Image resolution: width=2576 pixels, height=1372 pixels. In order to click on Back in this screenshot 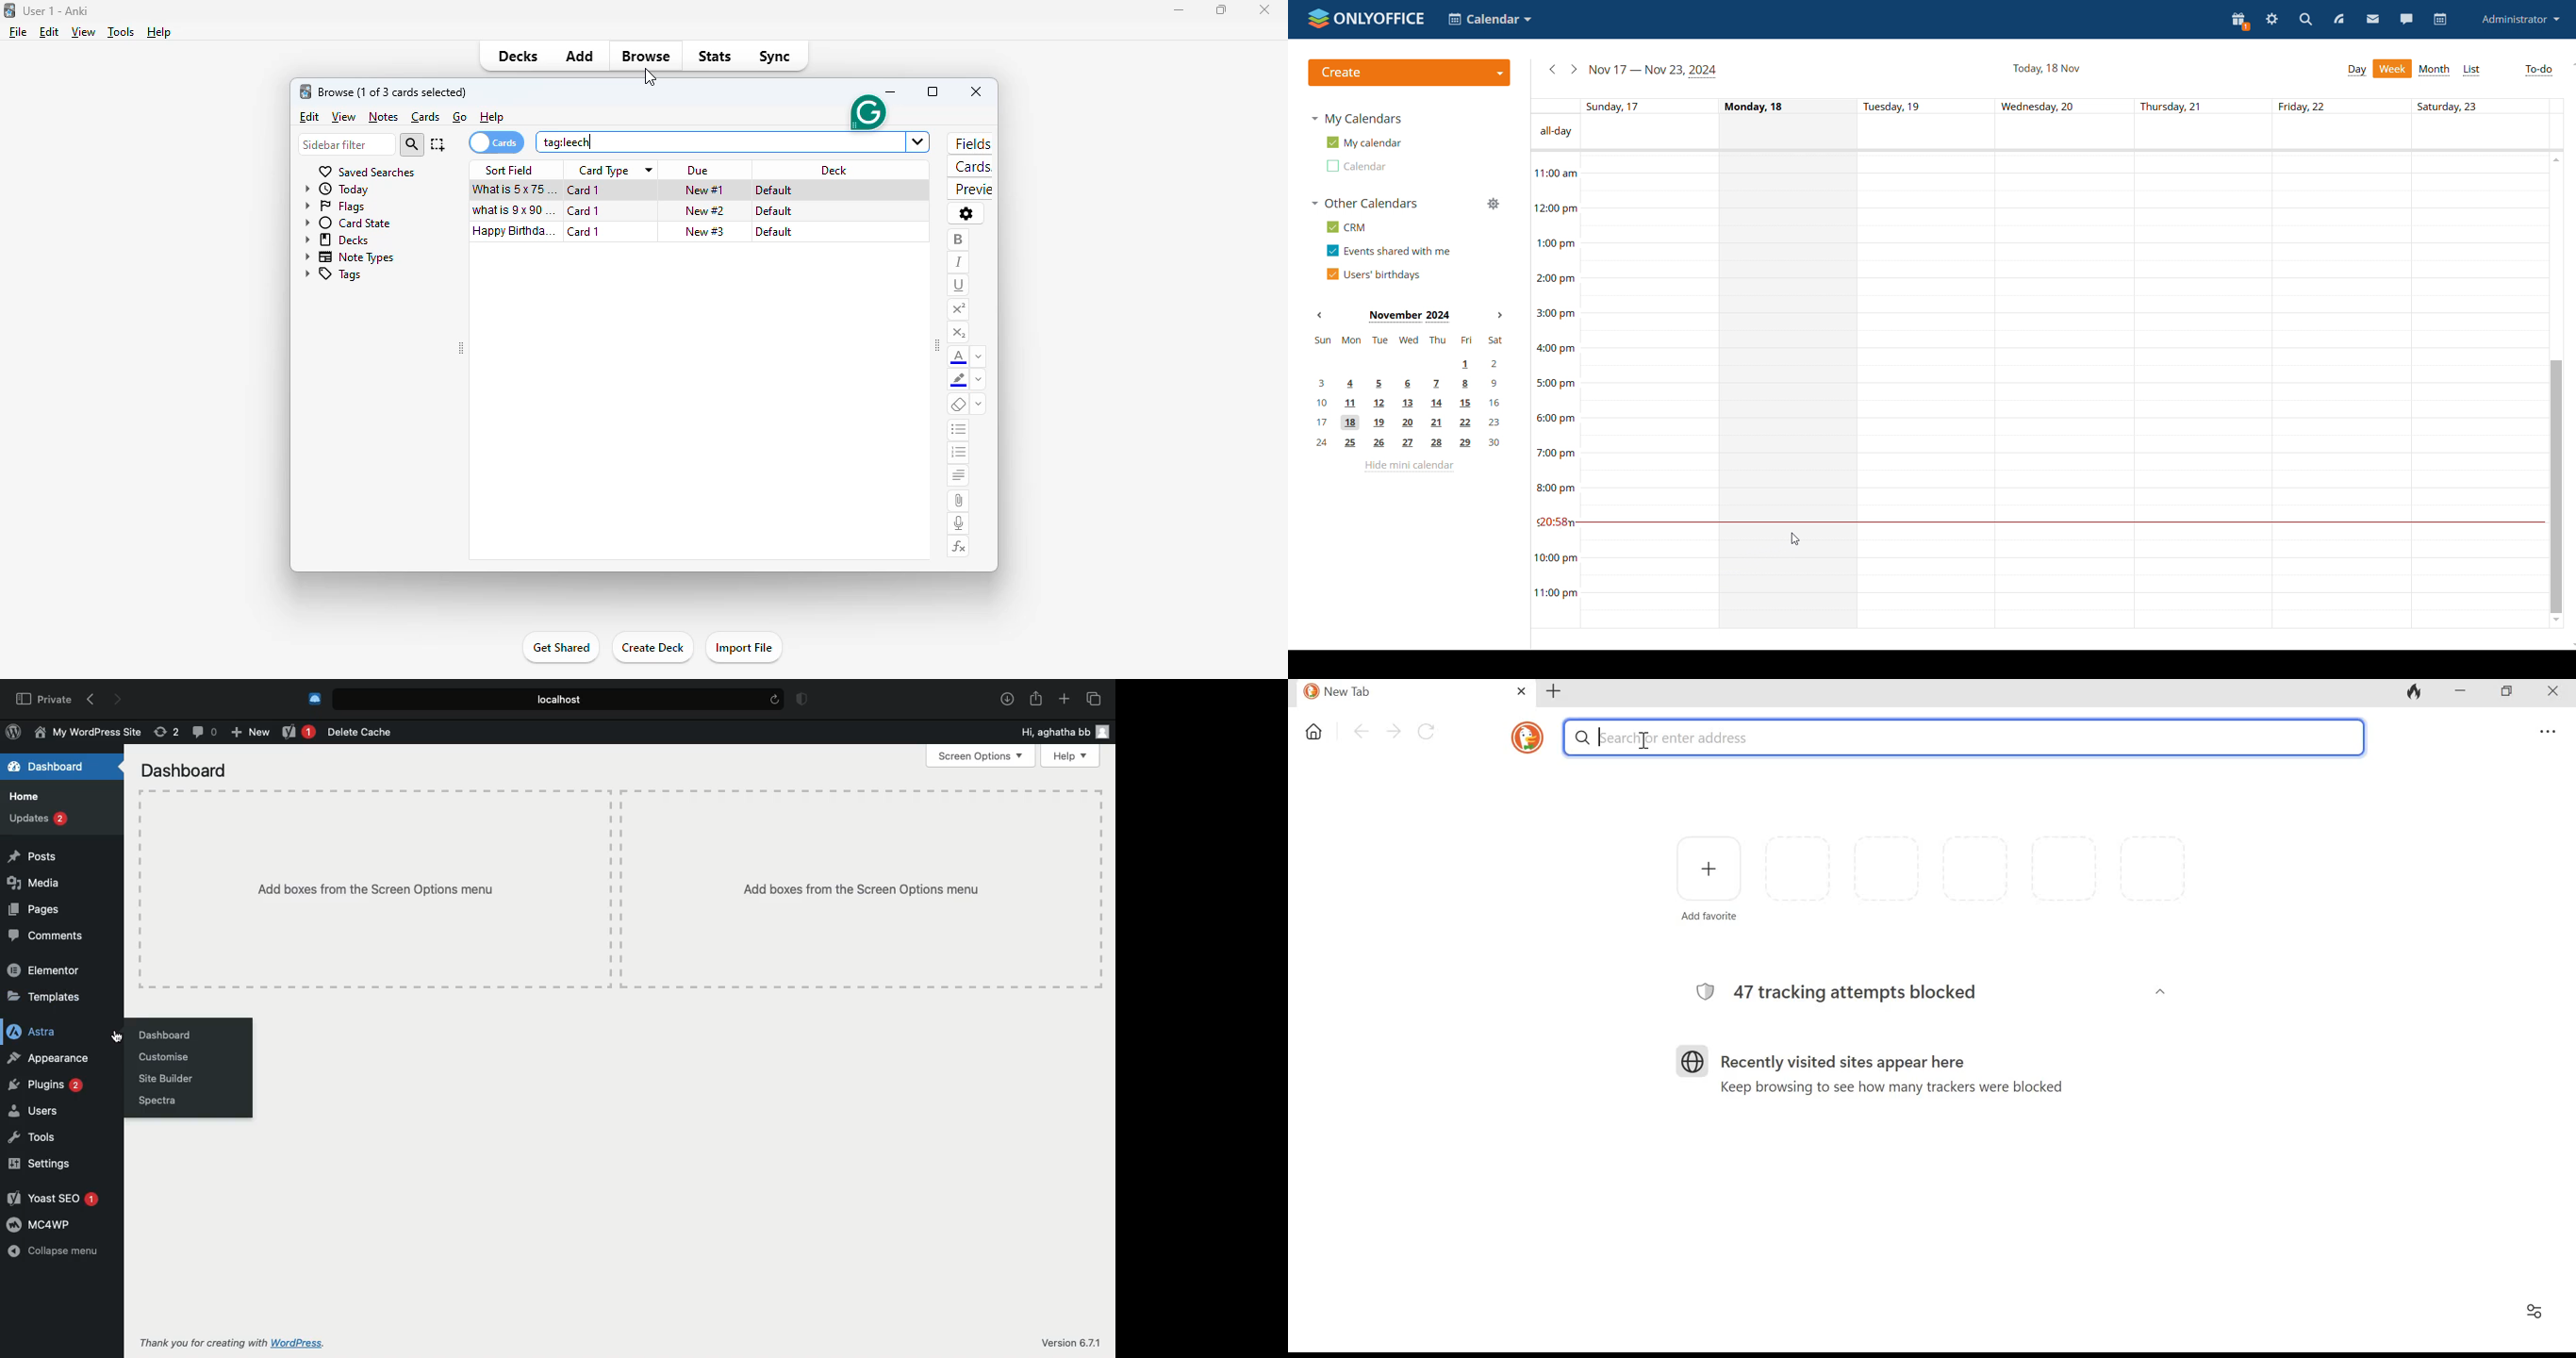, I will do `click(94, 700)`.